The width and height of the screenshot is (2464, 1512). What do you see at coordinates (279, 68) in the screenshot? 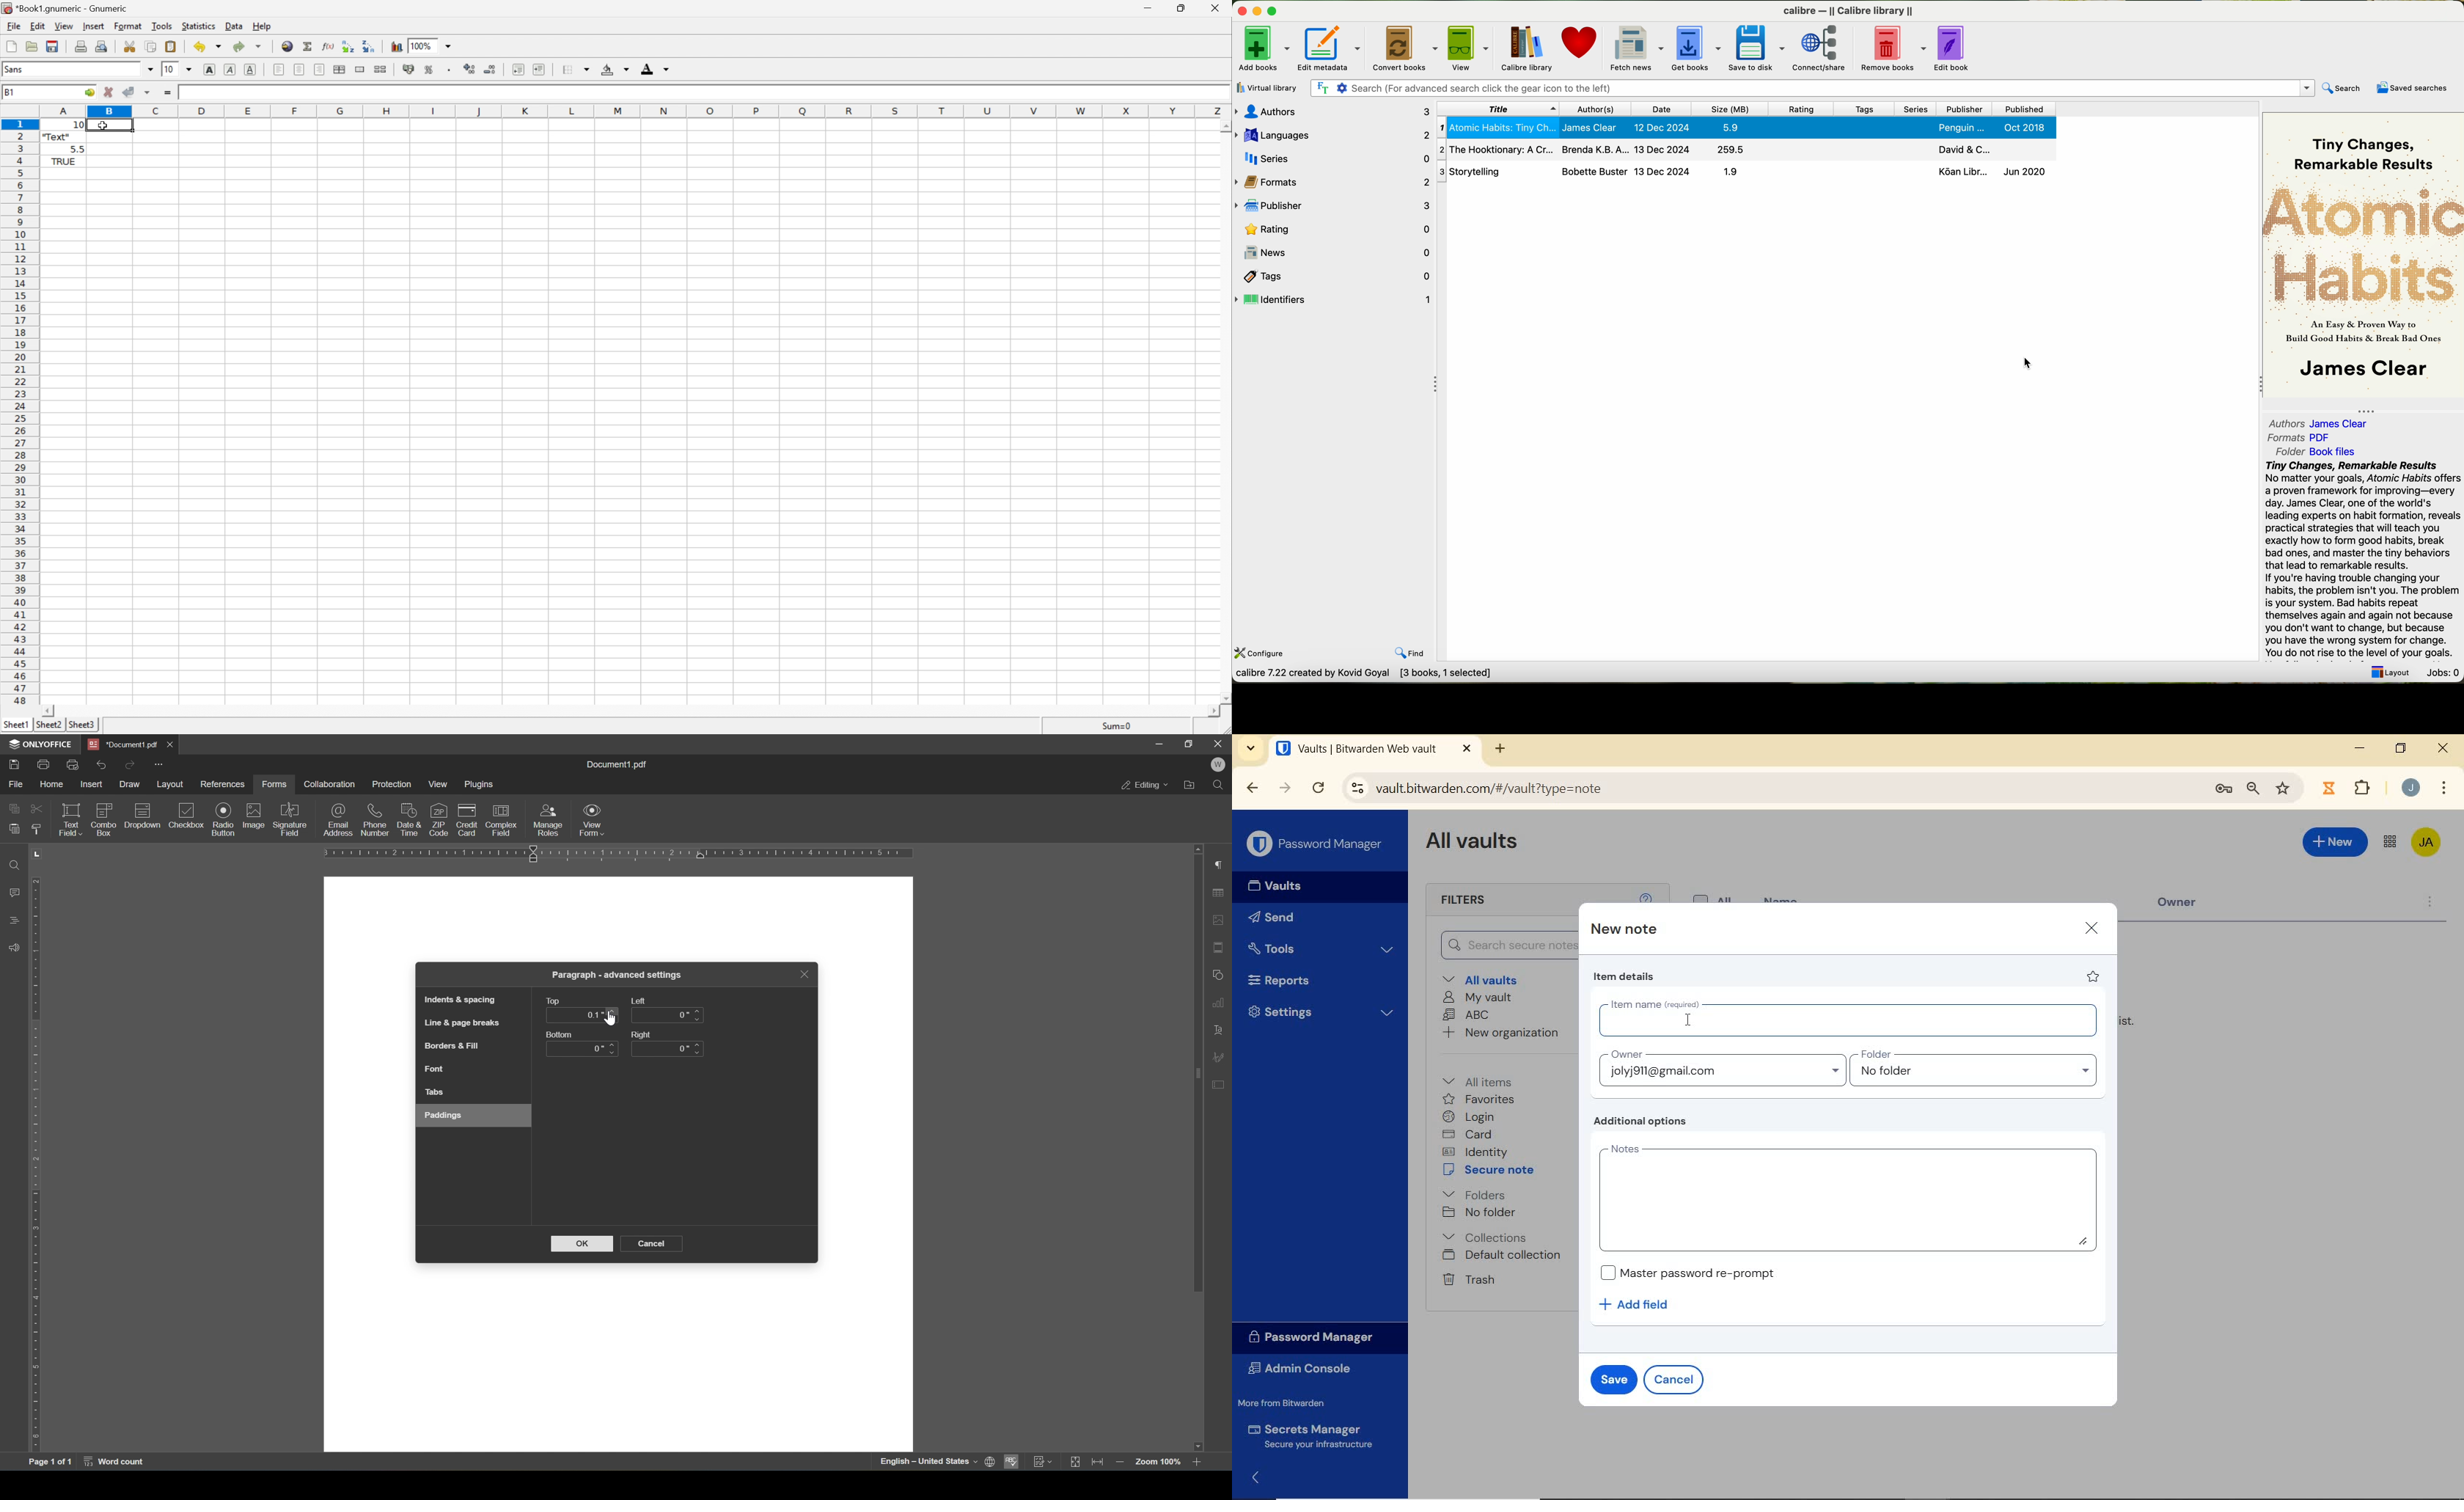
I see `Align Left` at bounding box center [279, 68].